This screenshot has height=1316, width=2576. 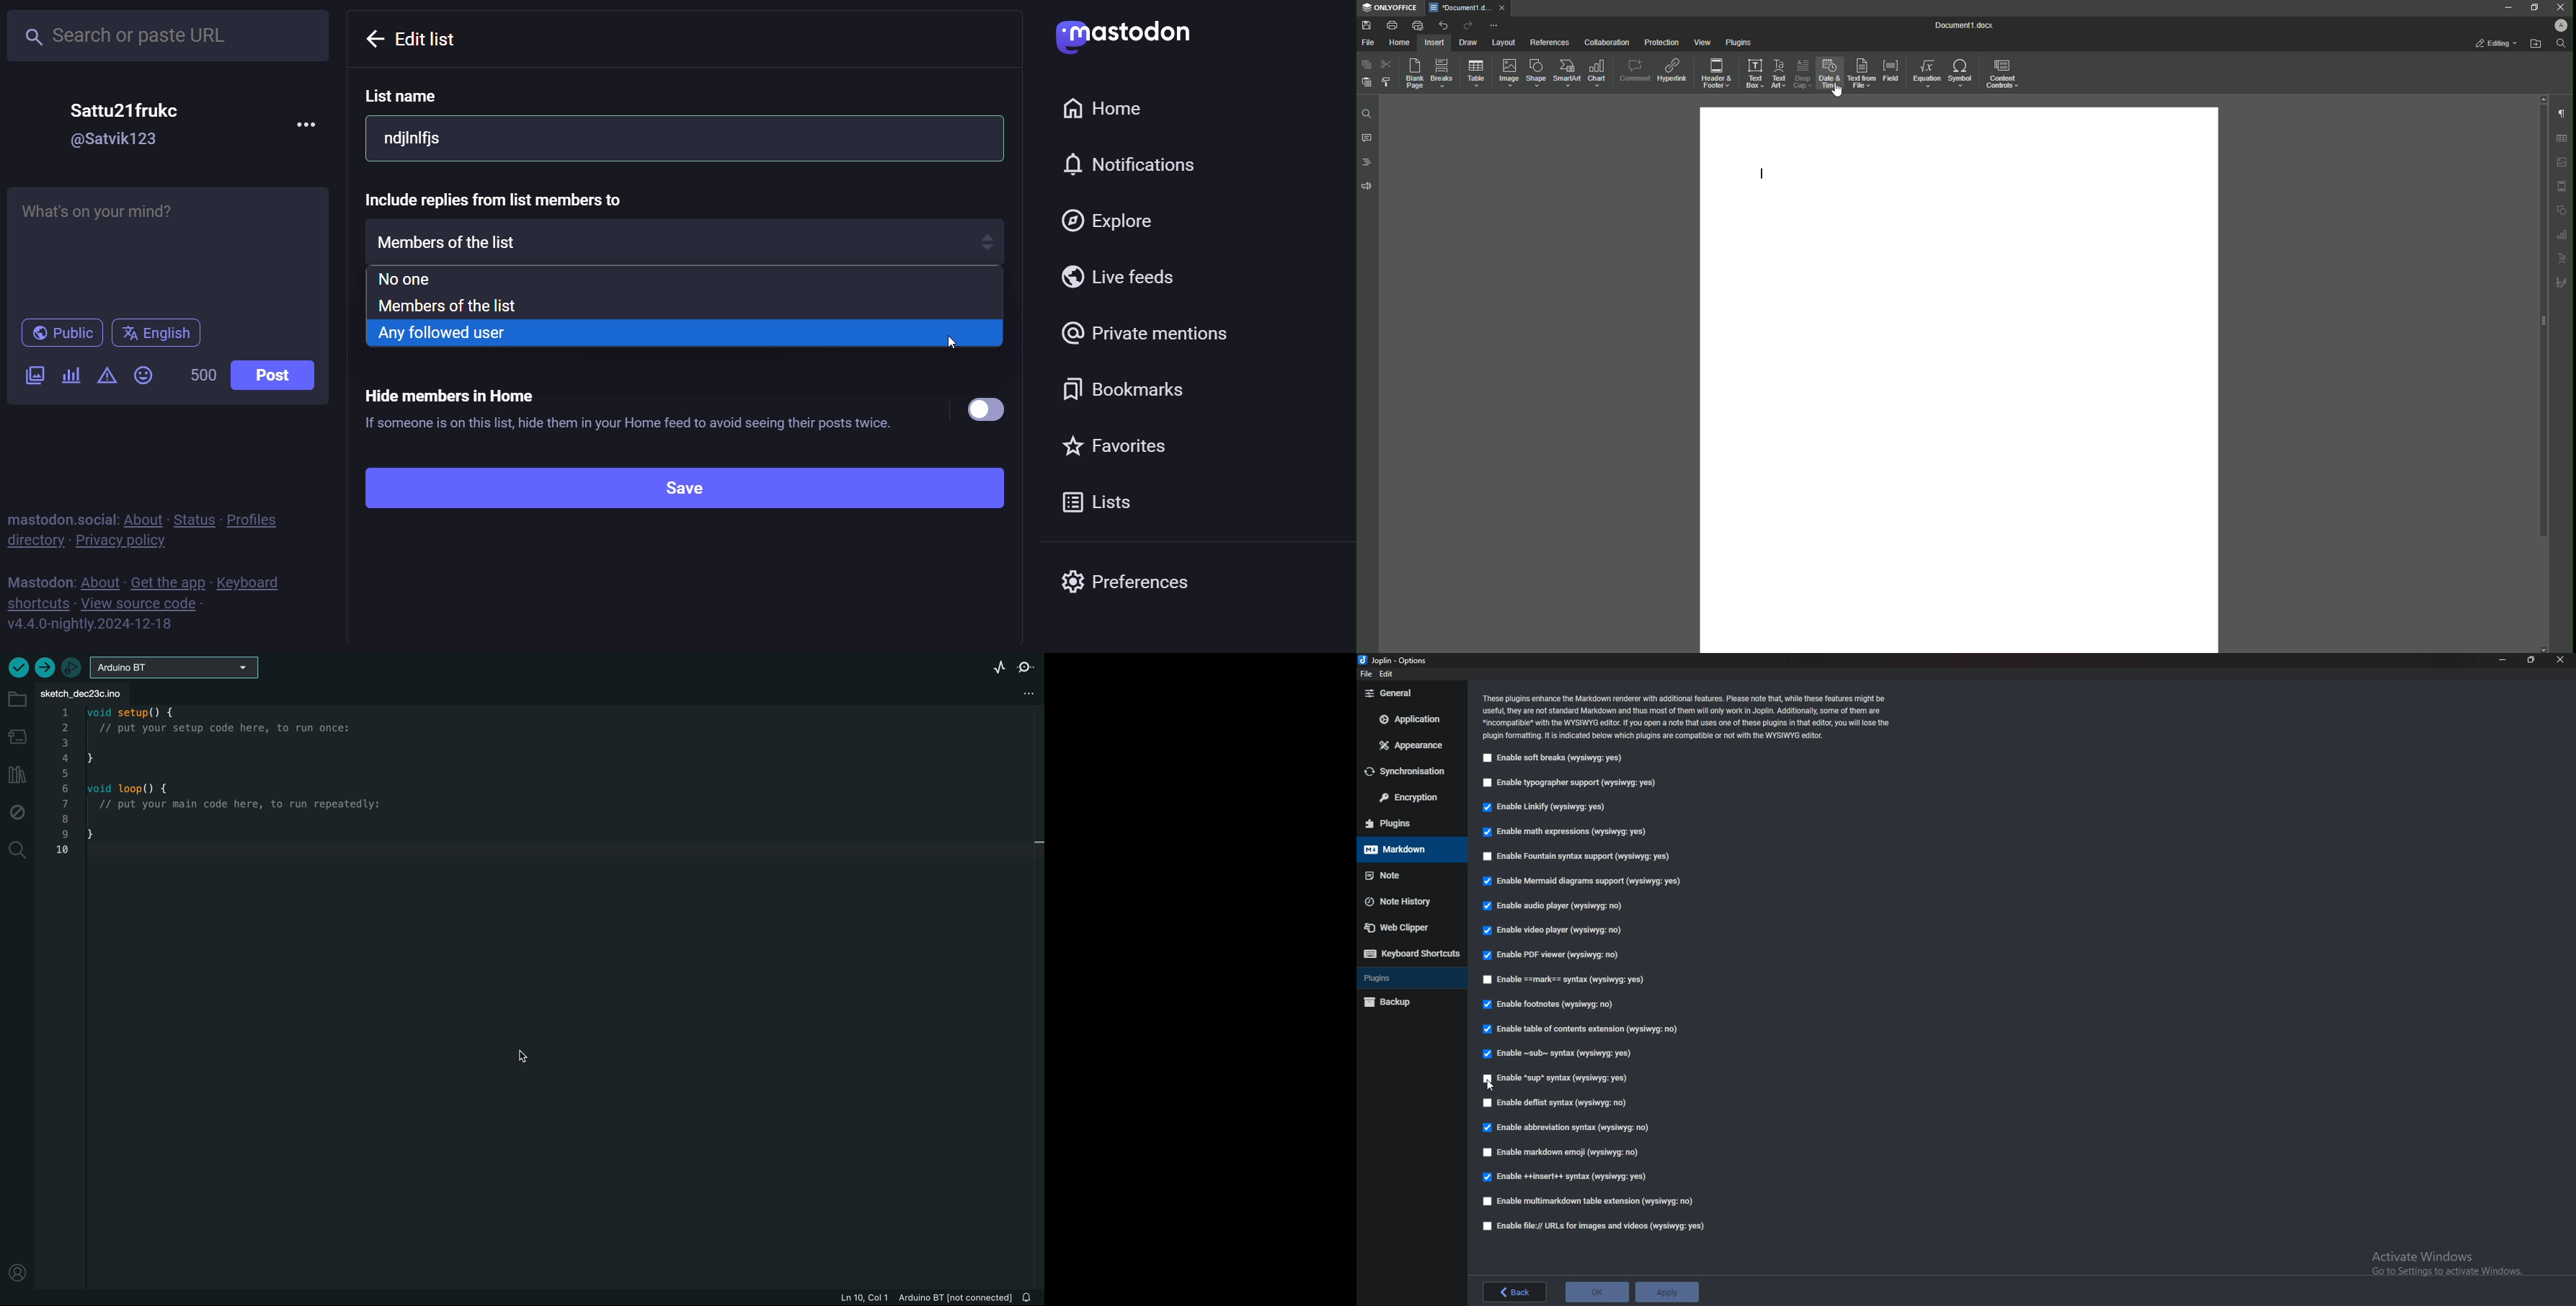 I want to click on Enable fountain syntax support, so click(x=1579, y=856).